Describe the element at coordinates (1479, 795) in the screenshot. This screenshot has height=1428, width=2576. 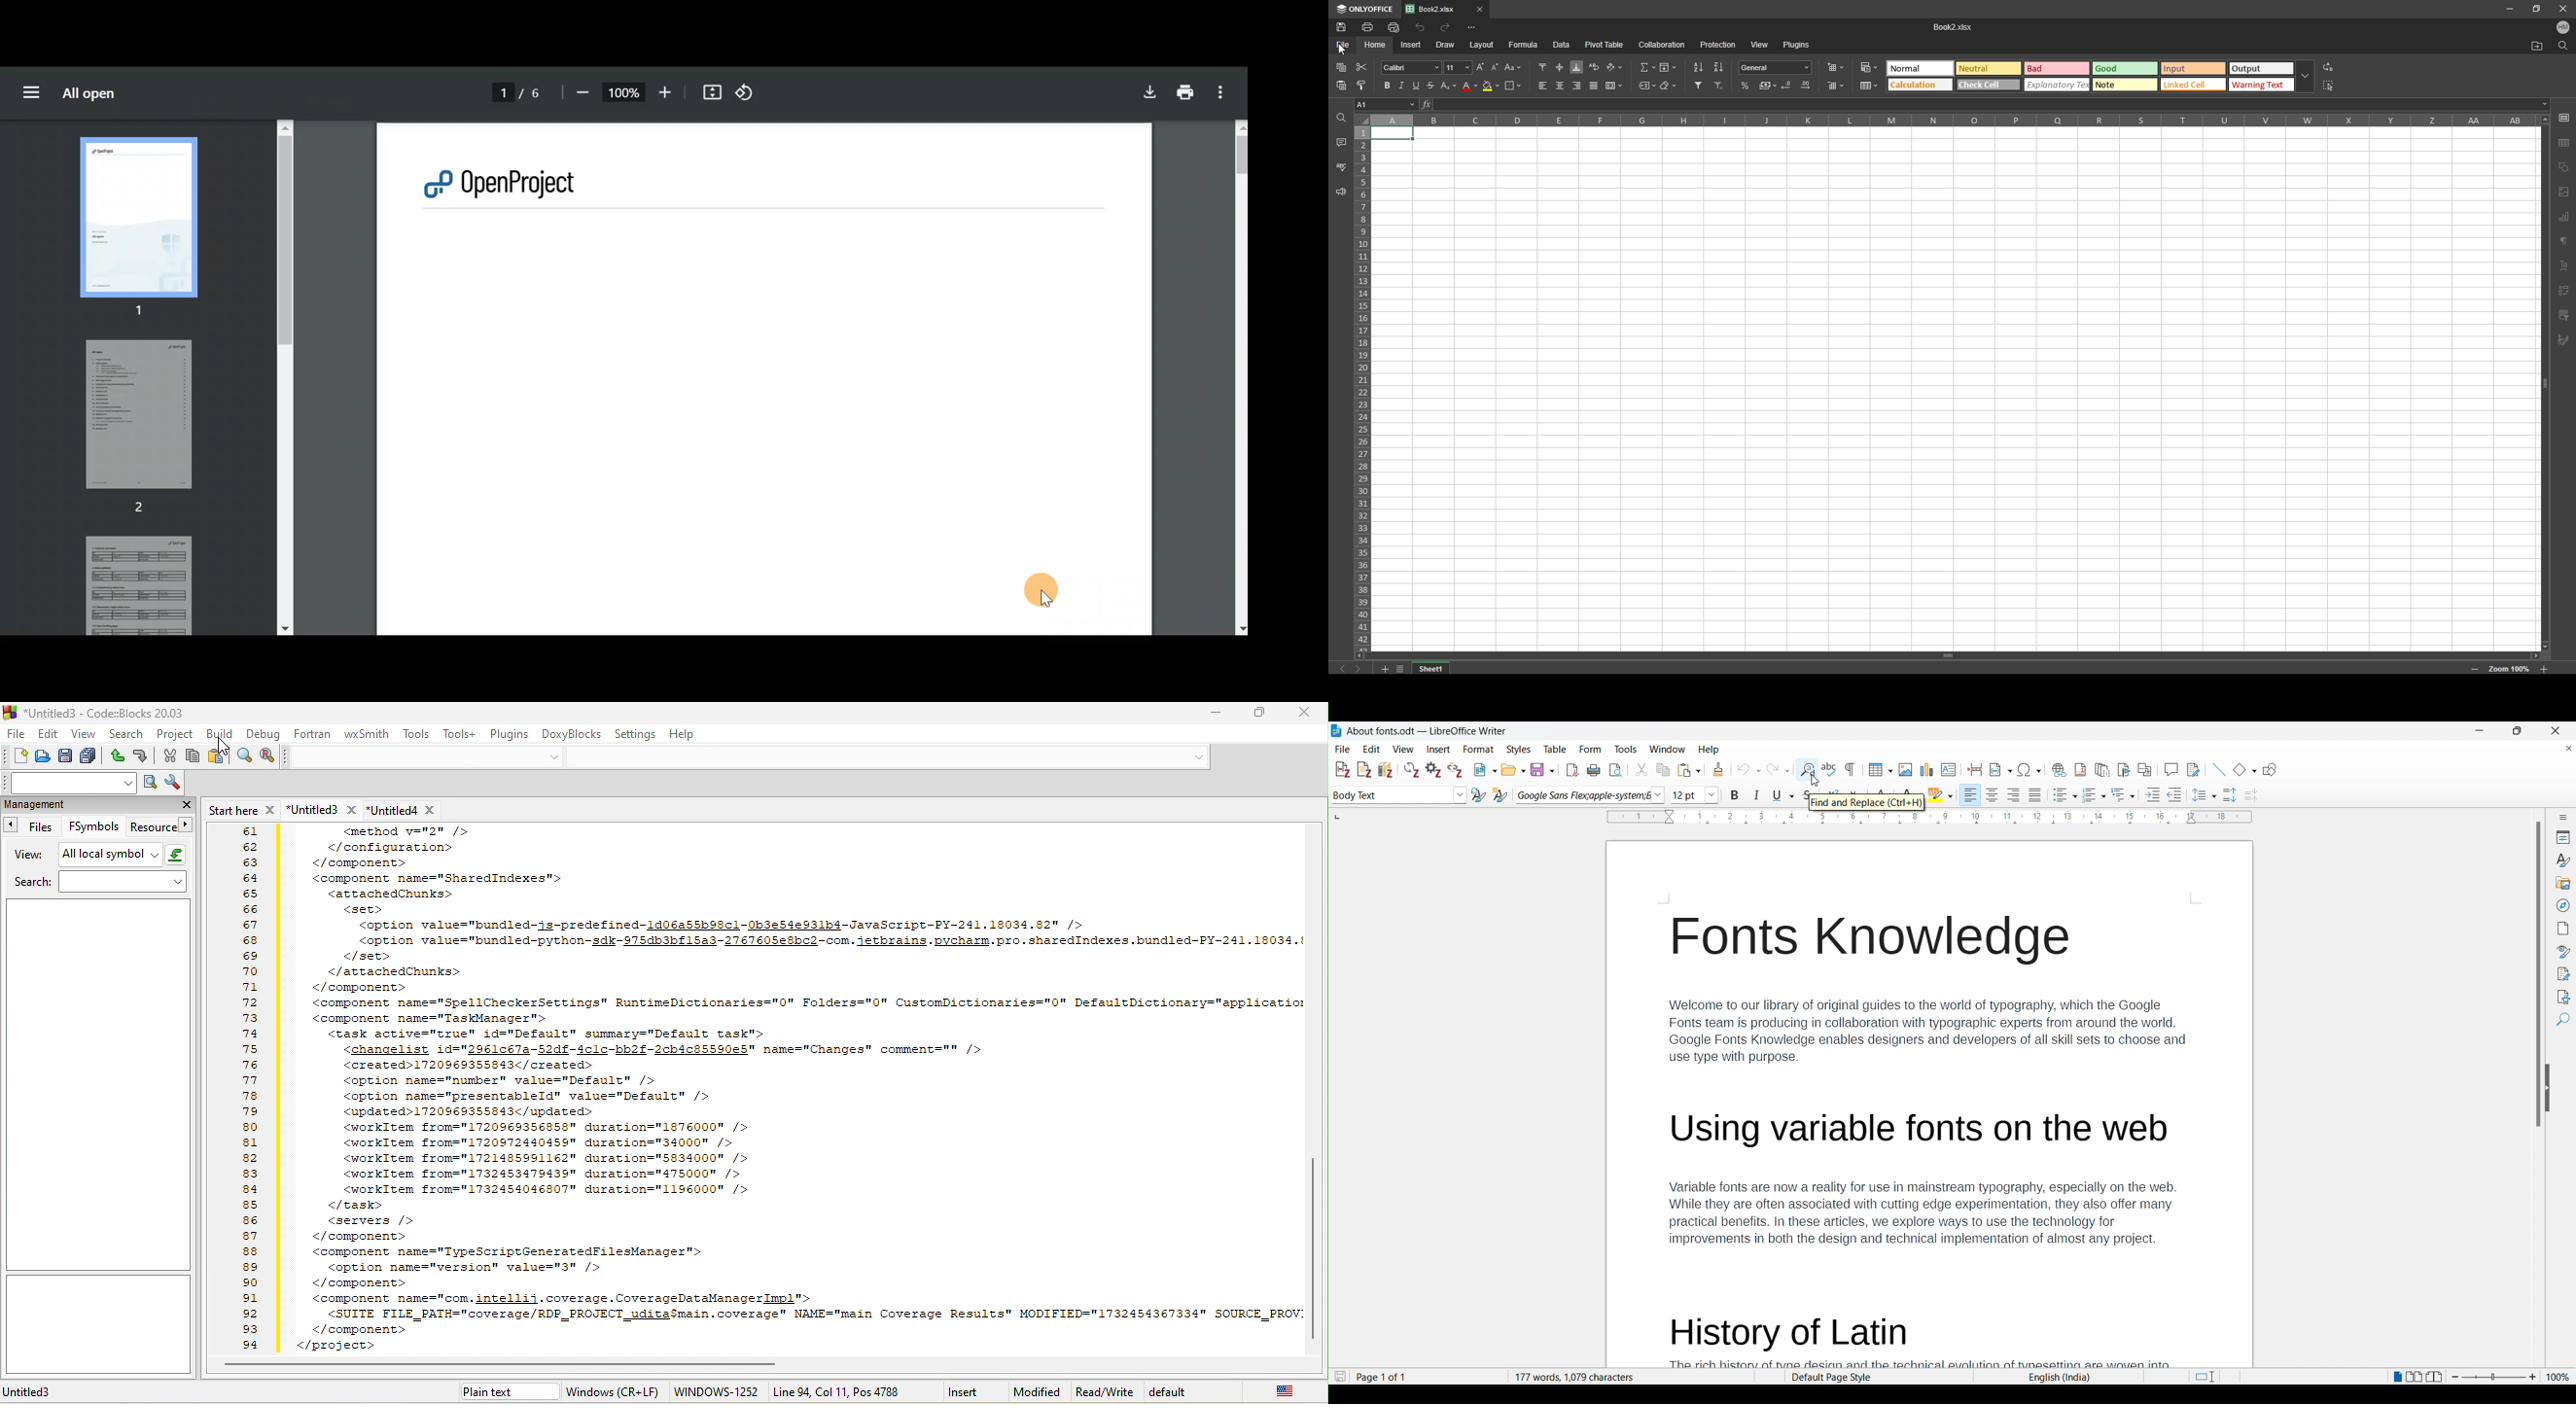
I see `Update selected style` at that location.